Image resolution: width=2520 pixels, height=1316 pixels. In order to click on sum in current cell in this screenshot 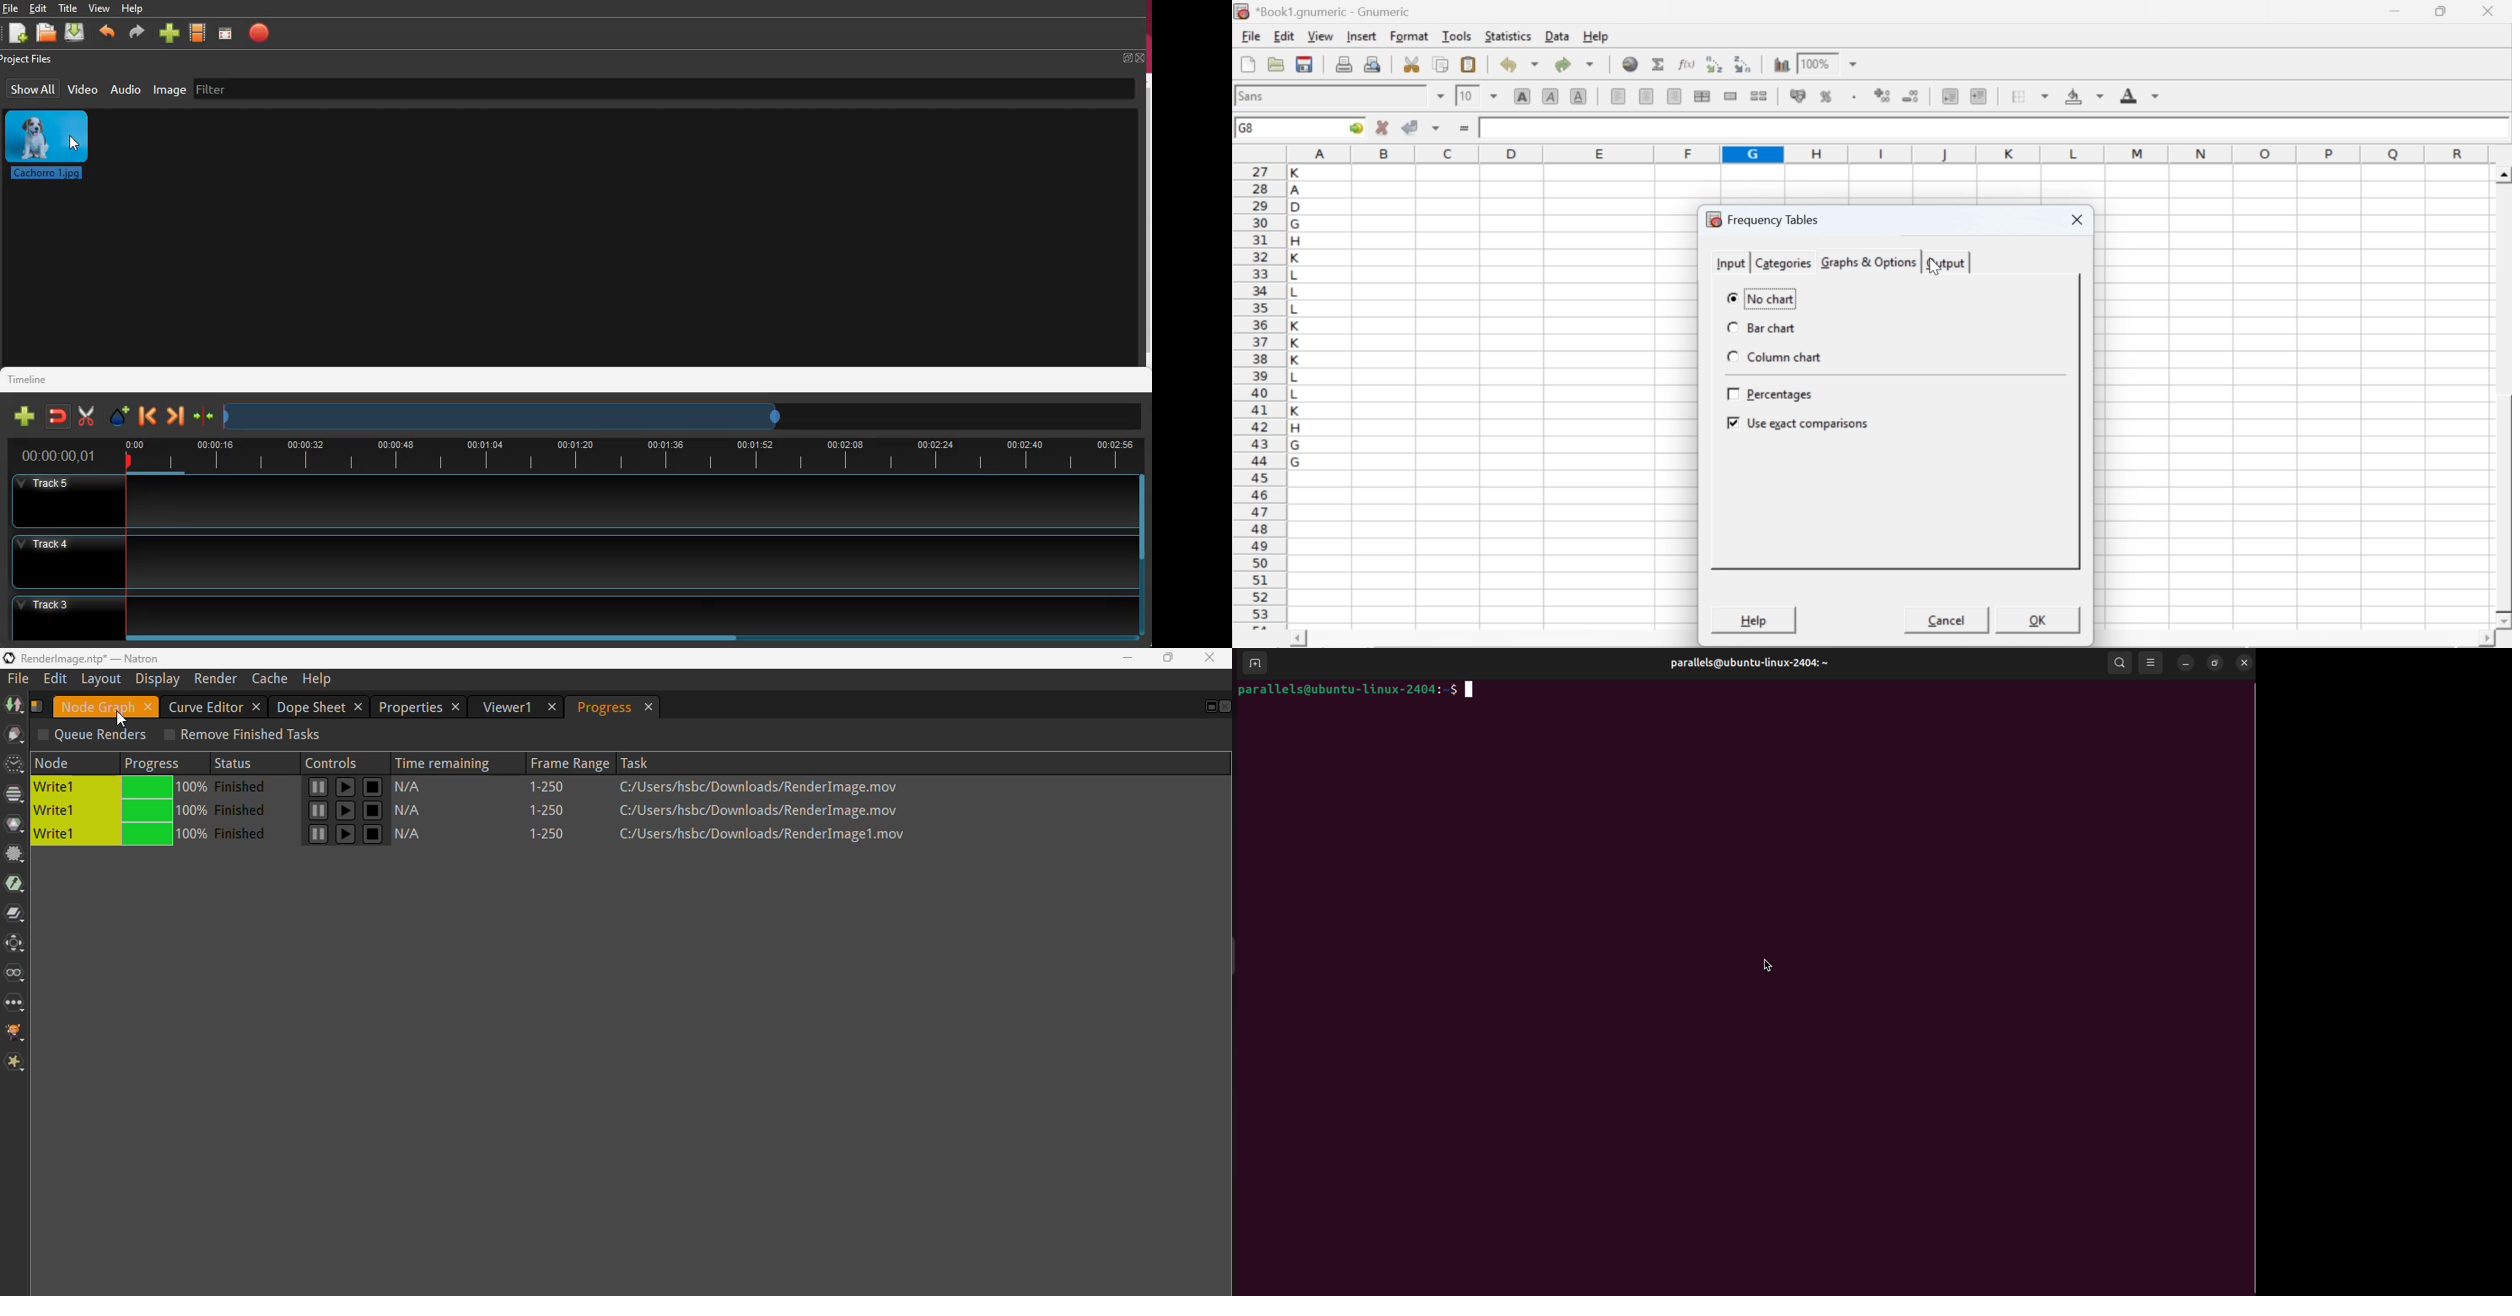, I will do `click(1659, 63)`.